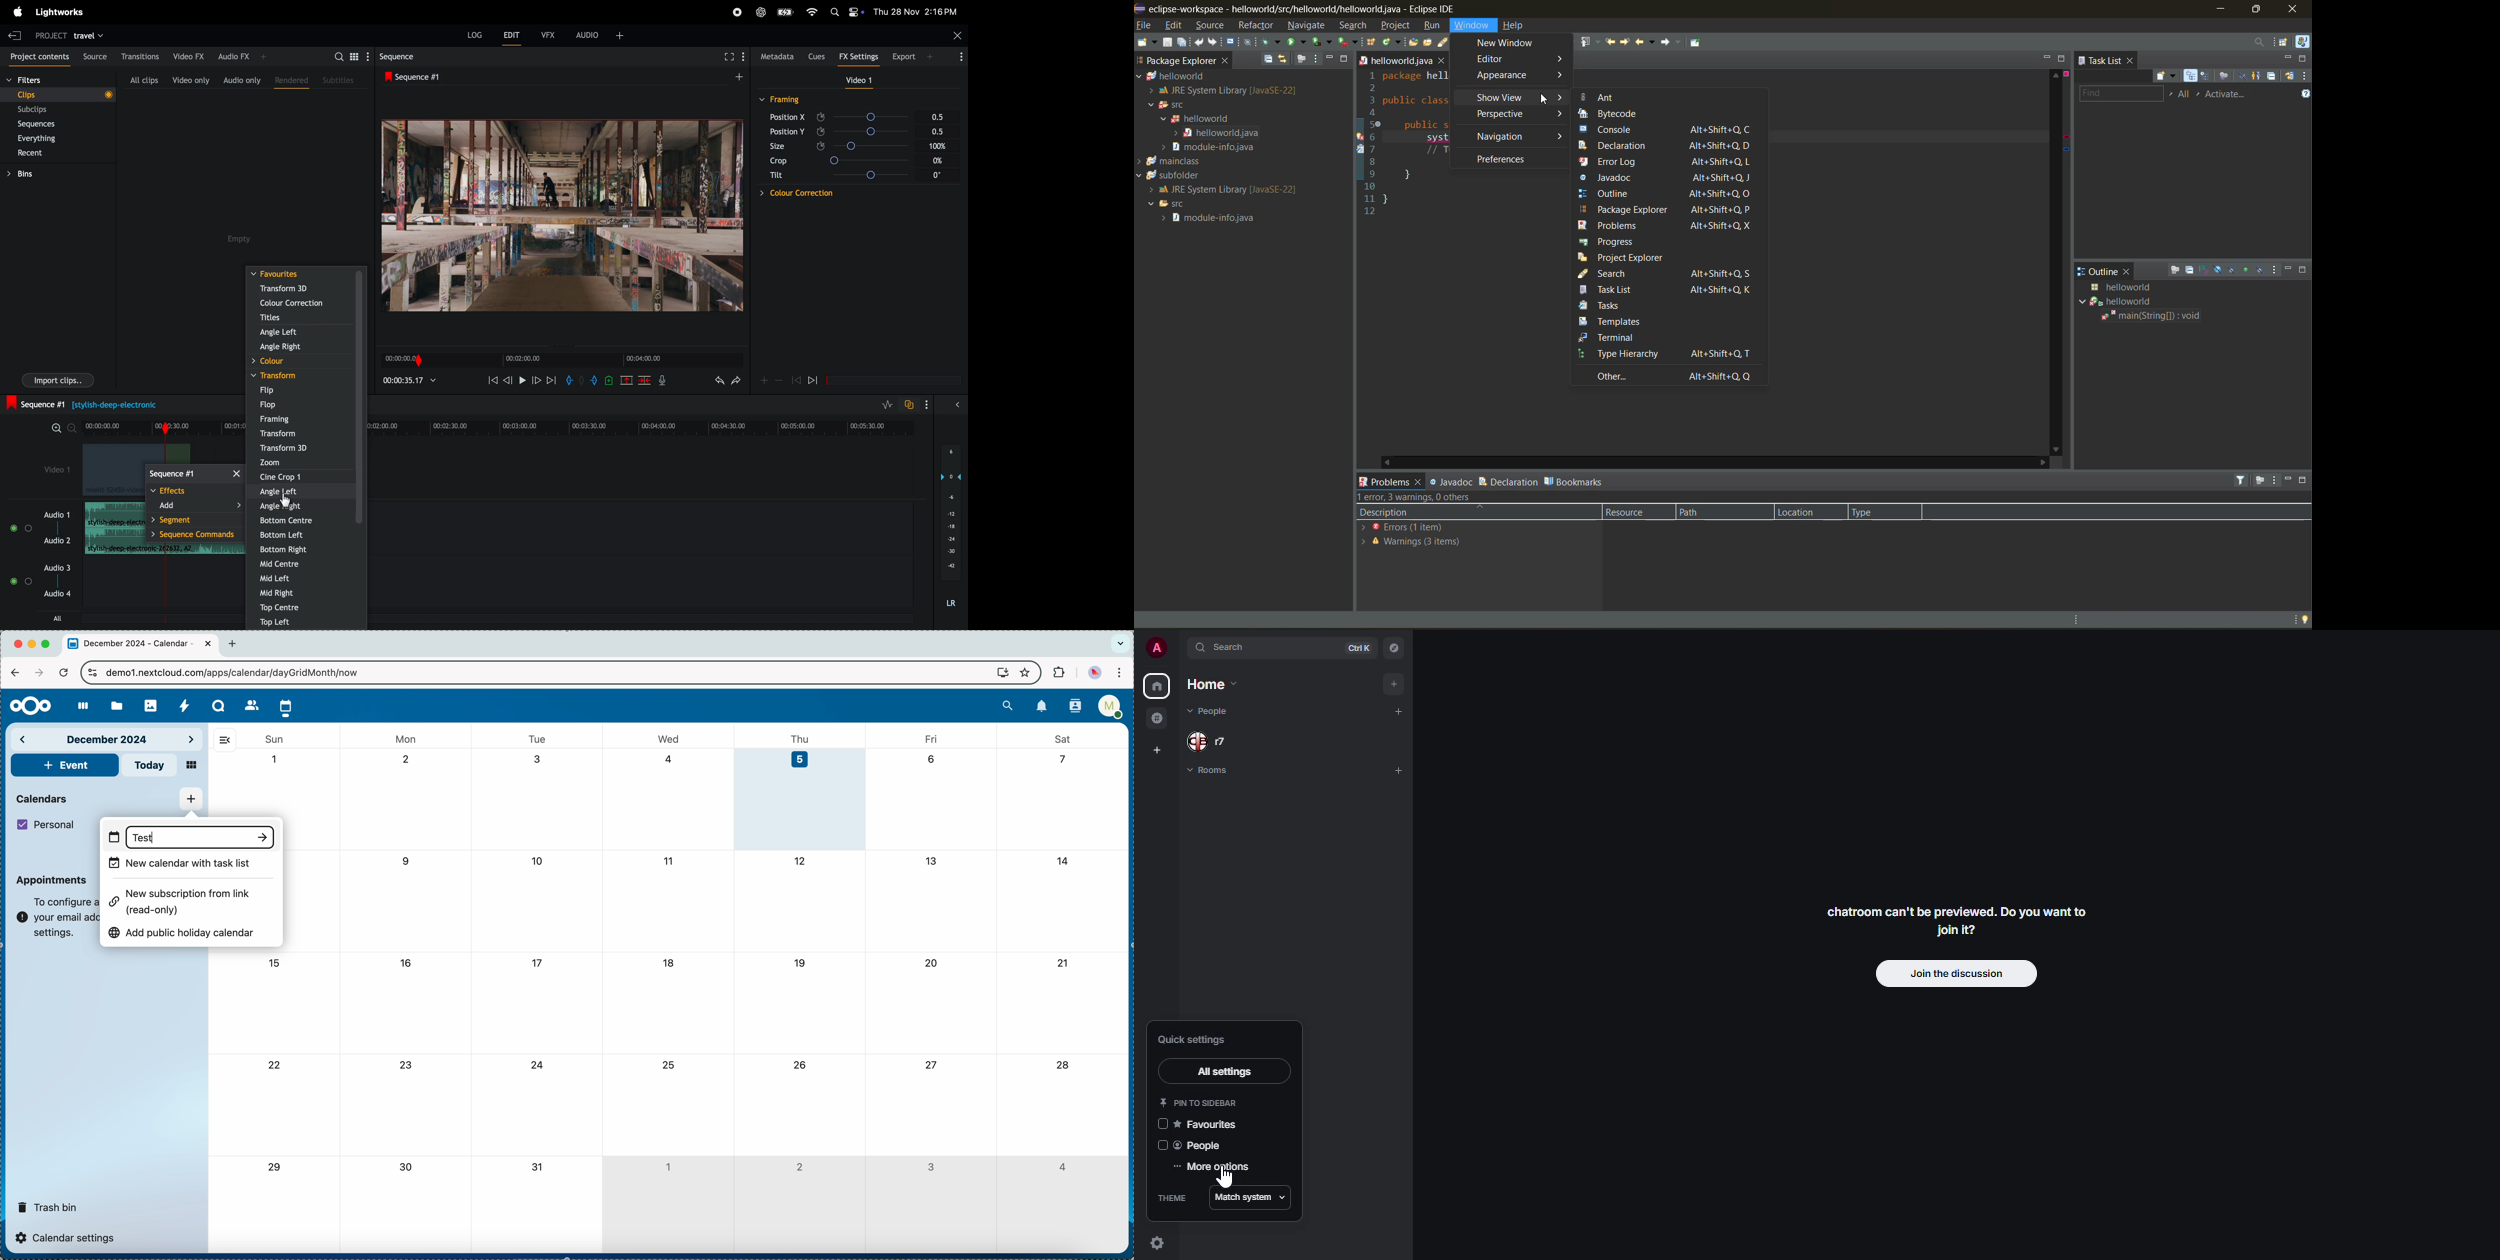 The height and width of the screenshot is (1260, 2520). Describe the element at coordinates (408, 1065) in the screenshot. I see `23` at that location.